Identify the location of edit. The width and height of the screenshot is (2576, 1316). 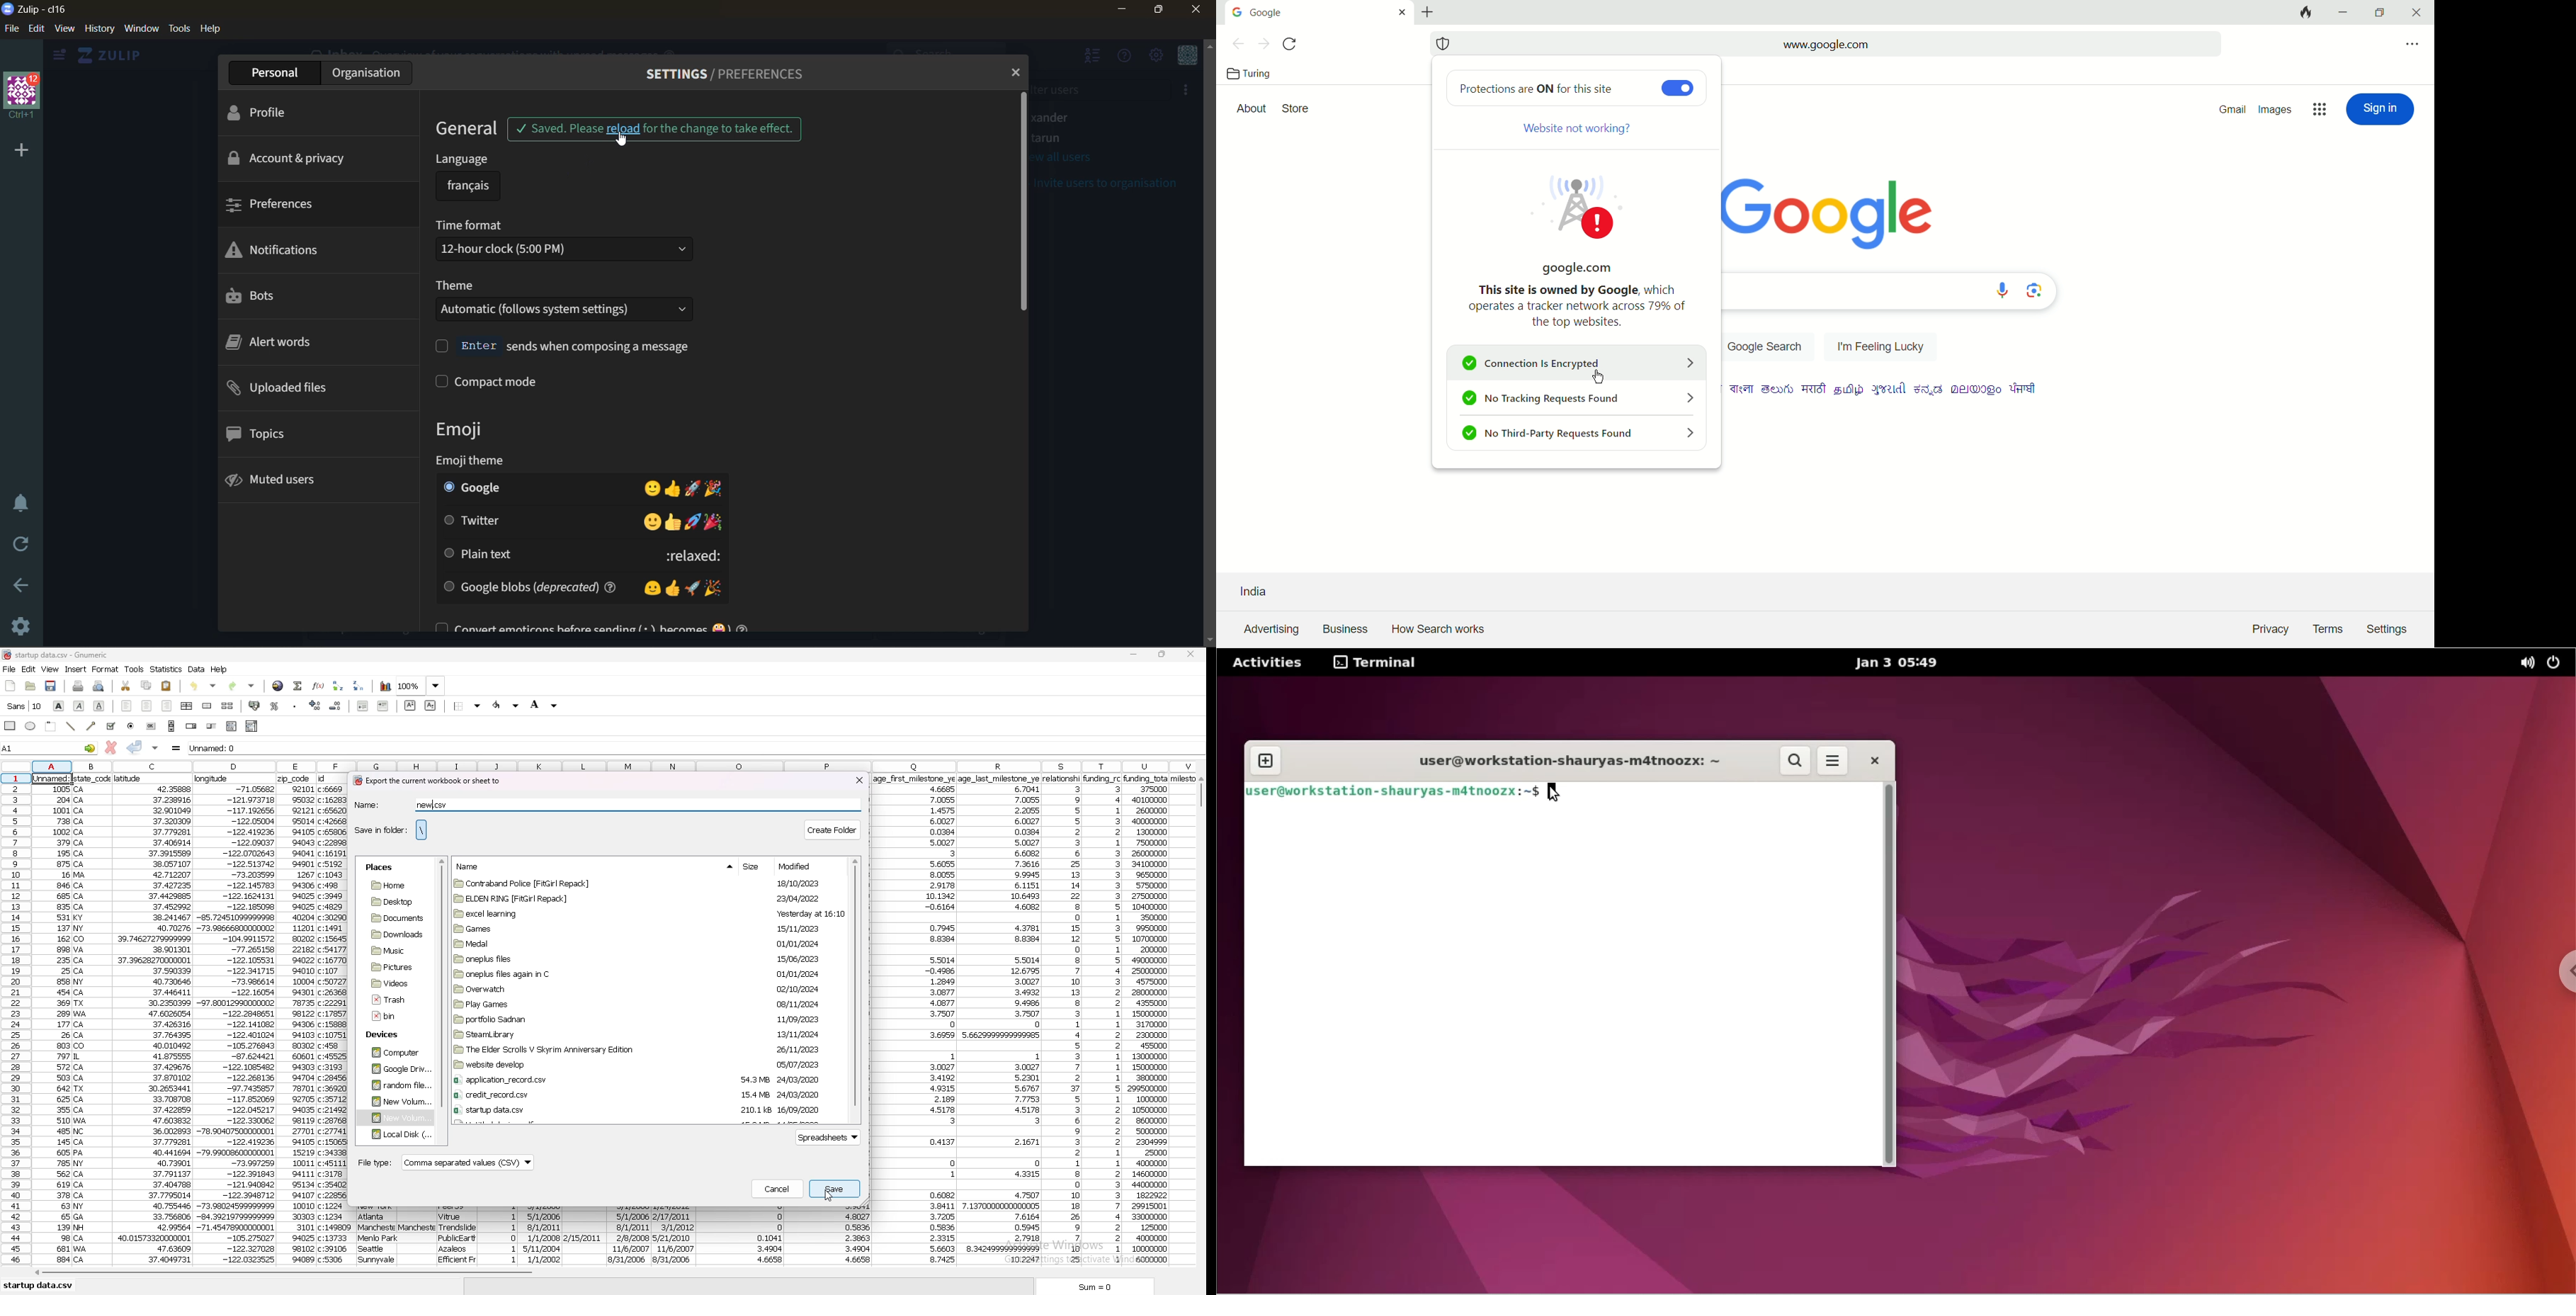
(36, 29).